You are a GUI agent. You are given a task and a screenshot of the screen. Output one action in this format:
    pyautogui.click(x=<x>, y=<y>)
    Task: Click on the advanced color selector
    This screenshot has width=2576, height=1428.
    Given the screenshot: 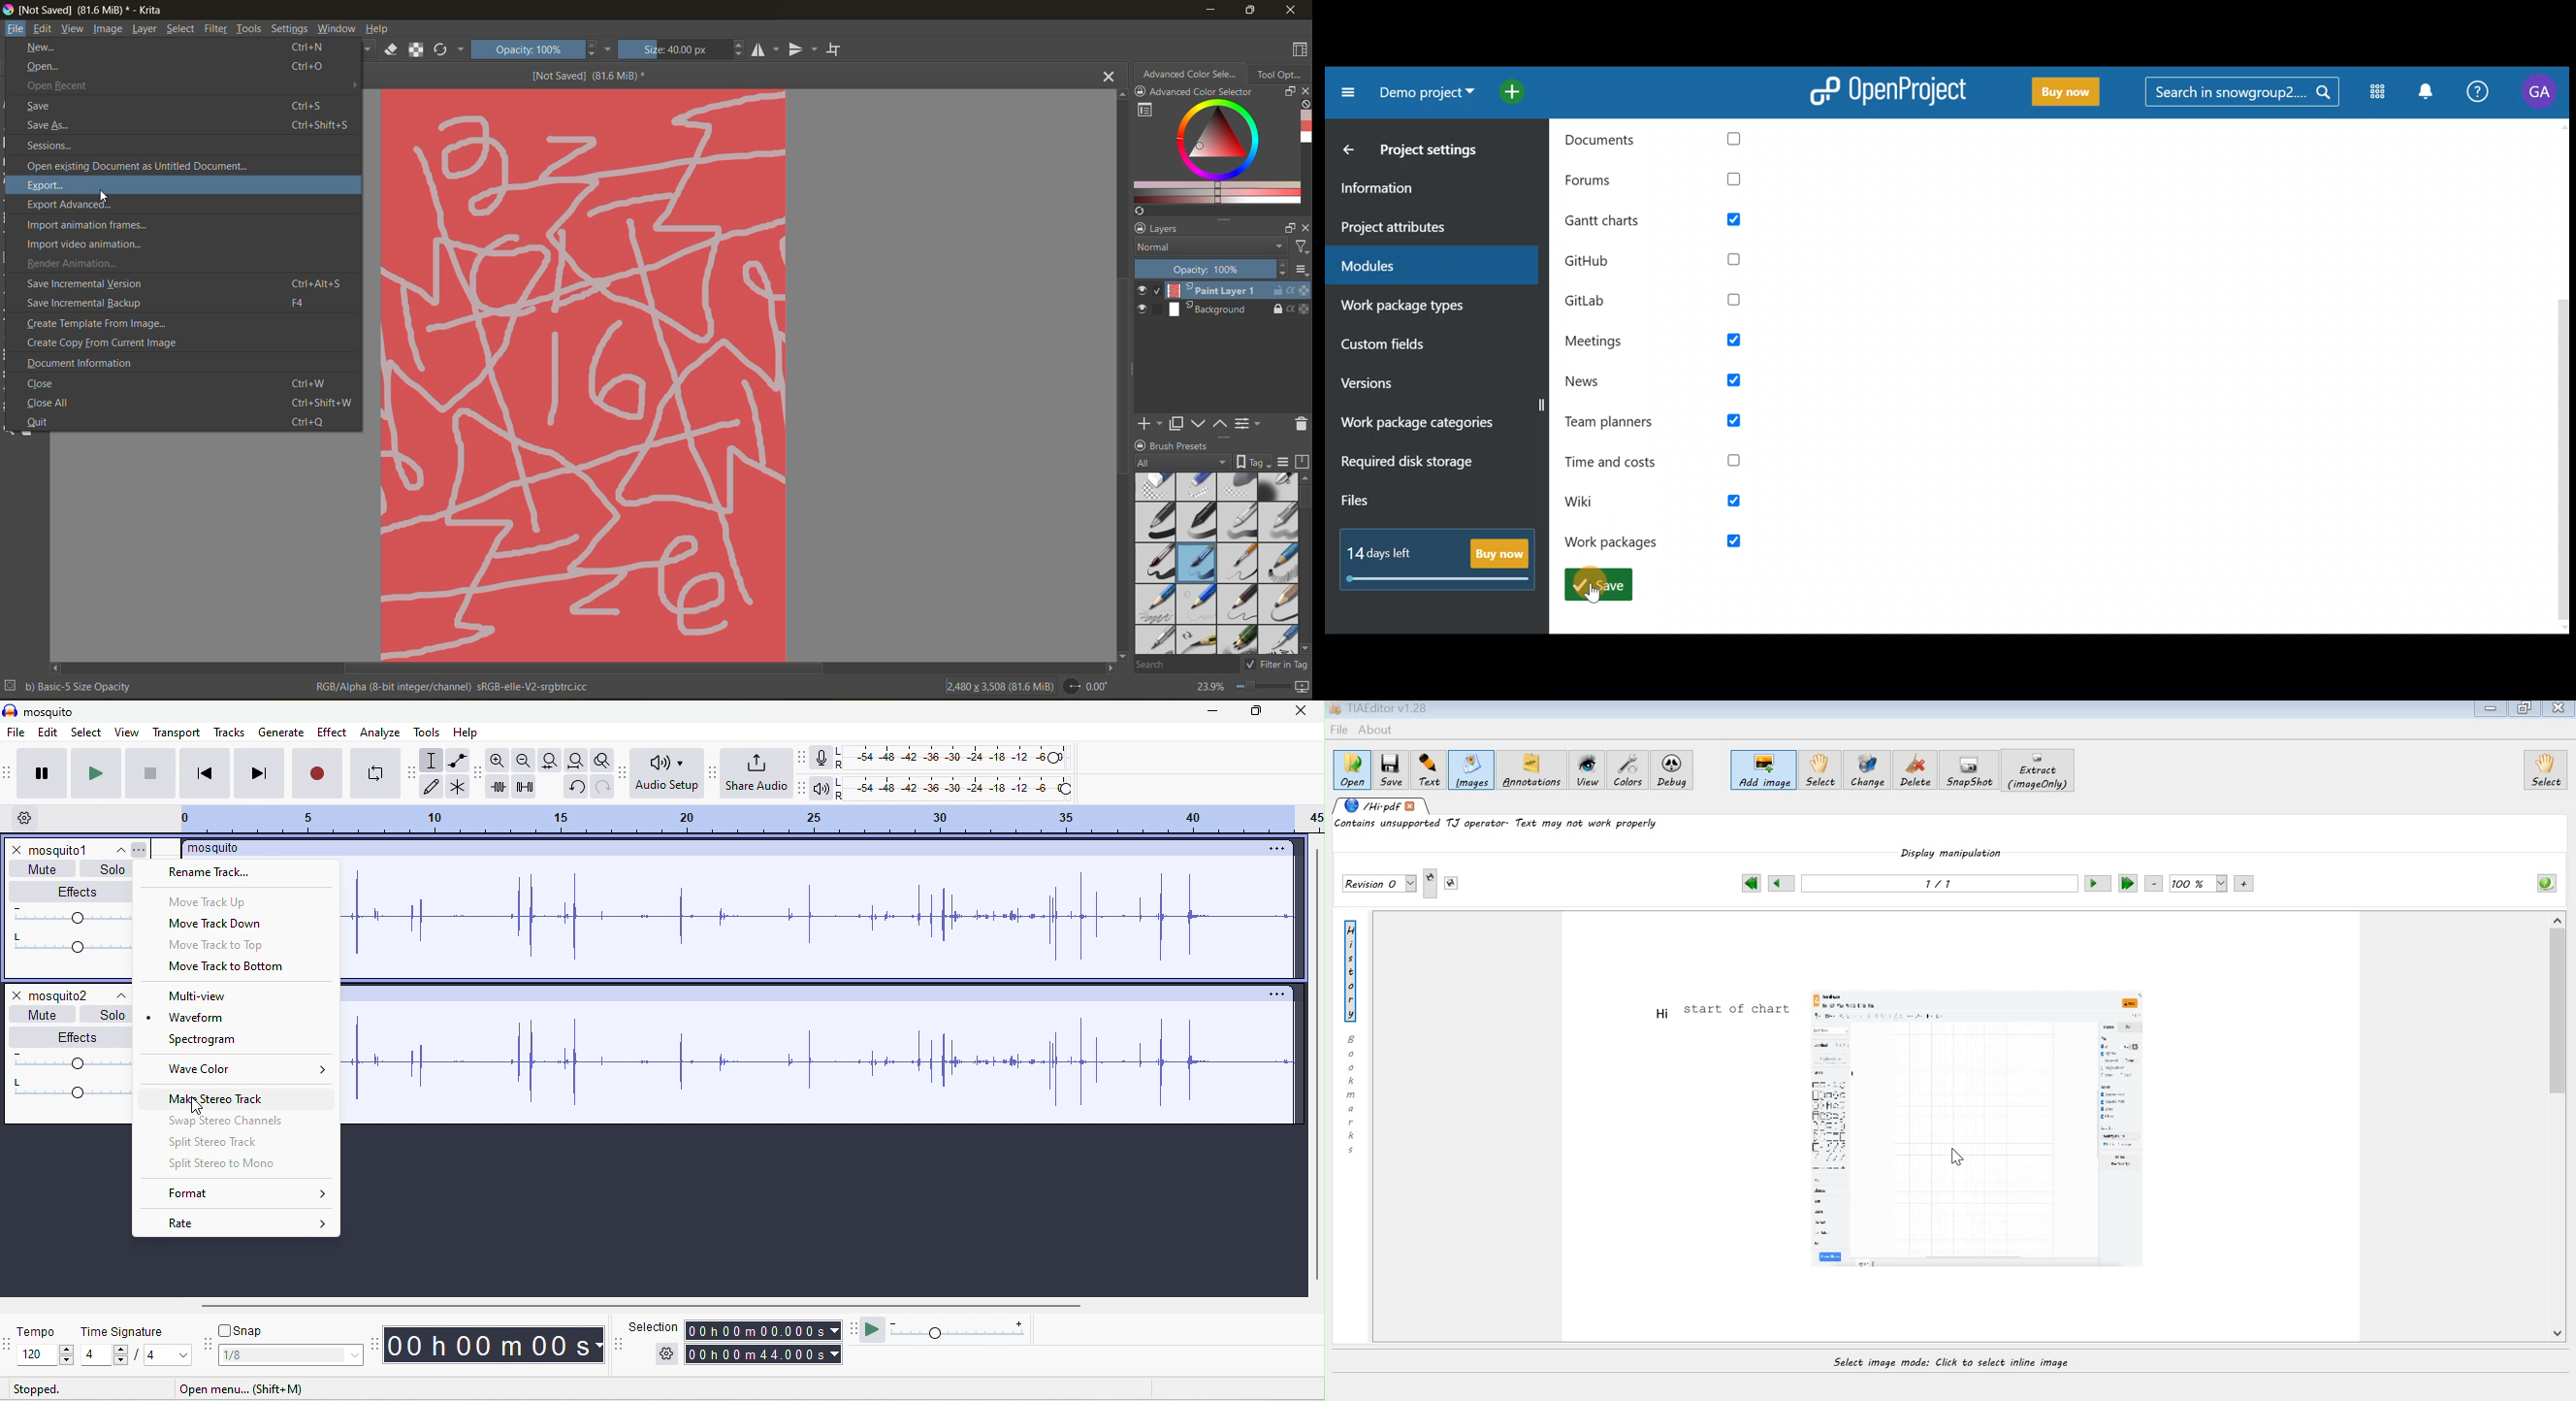 What is the action you would take?
    pyautogui.click(x=1191, y=73)
    